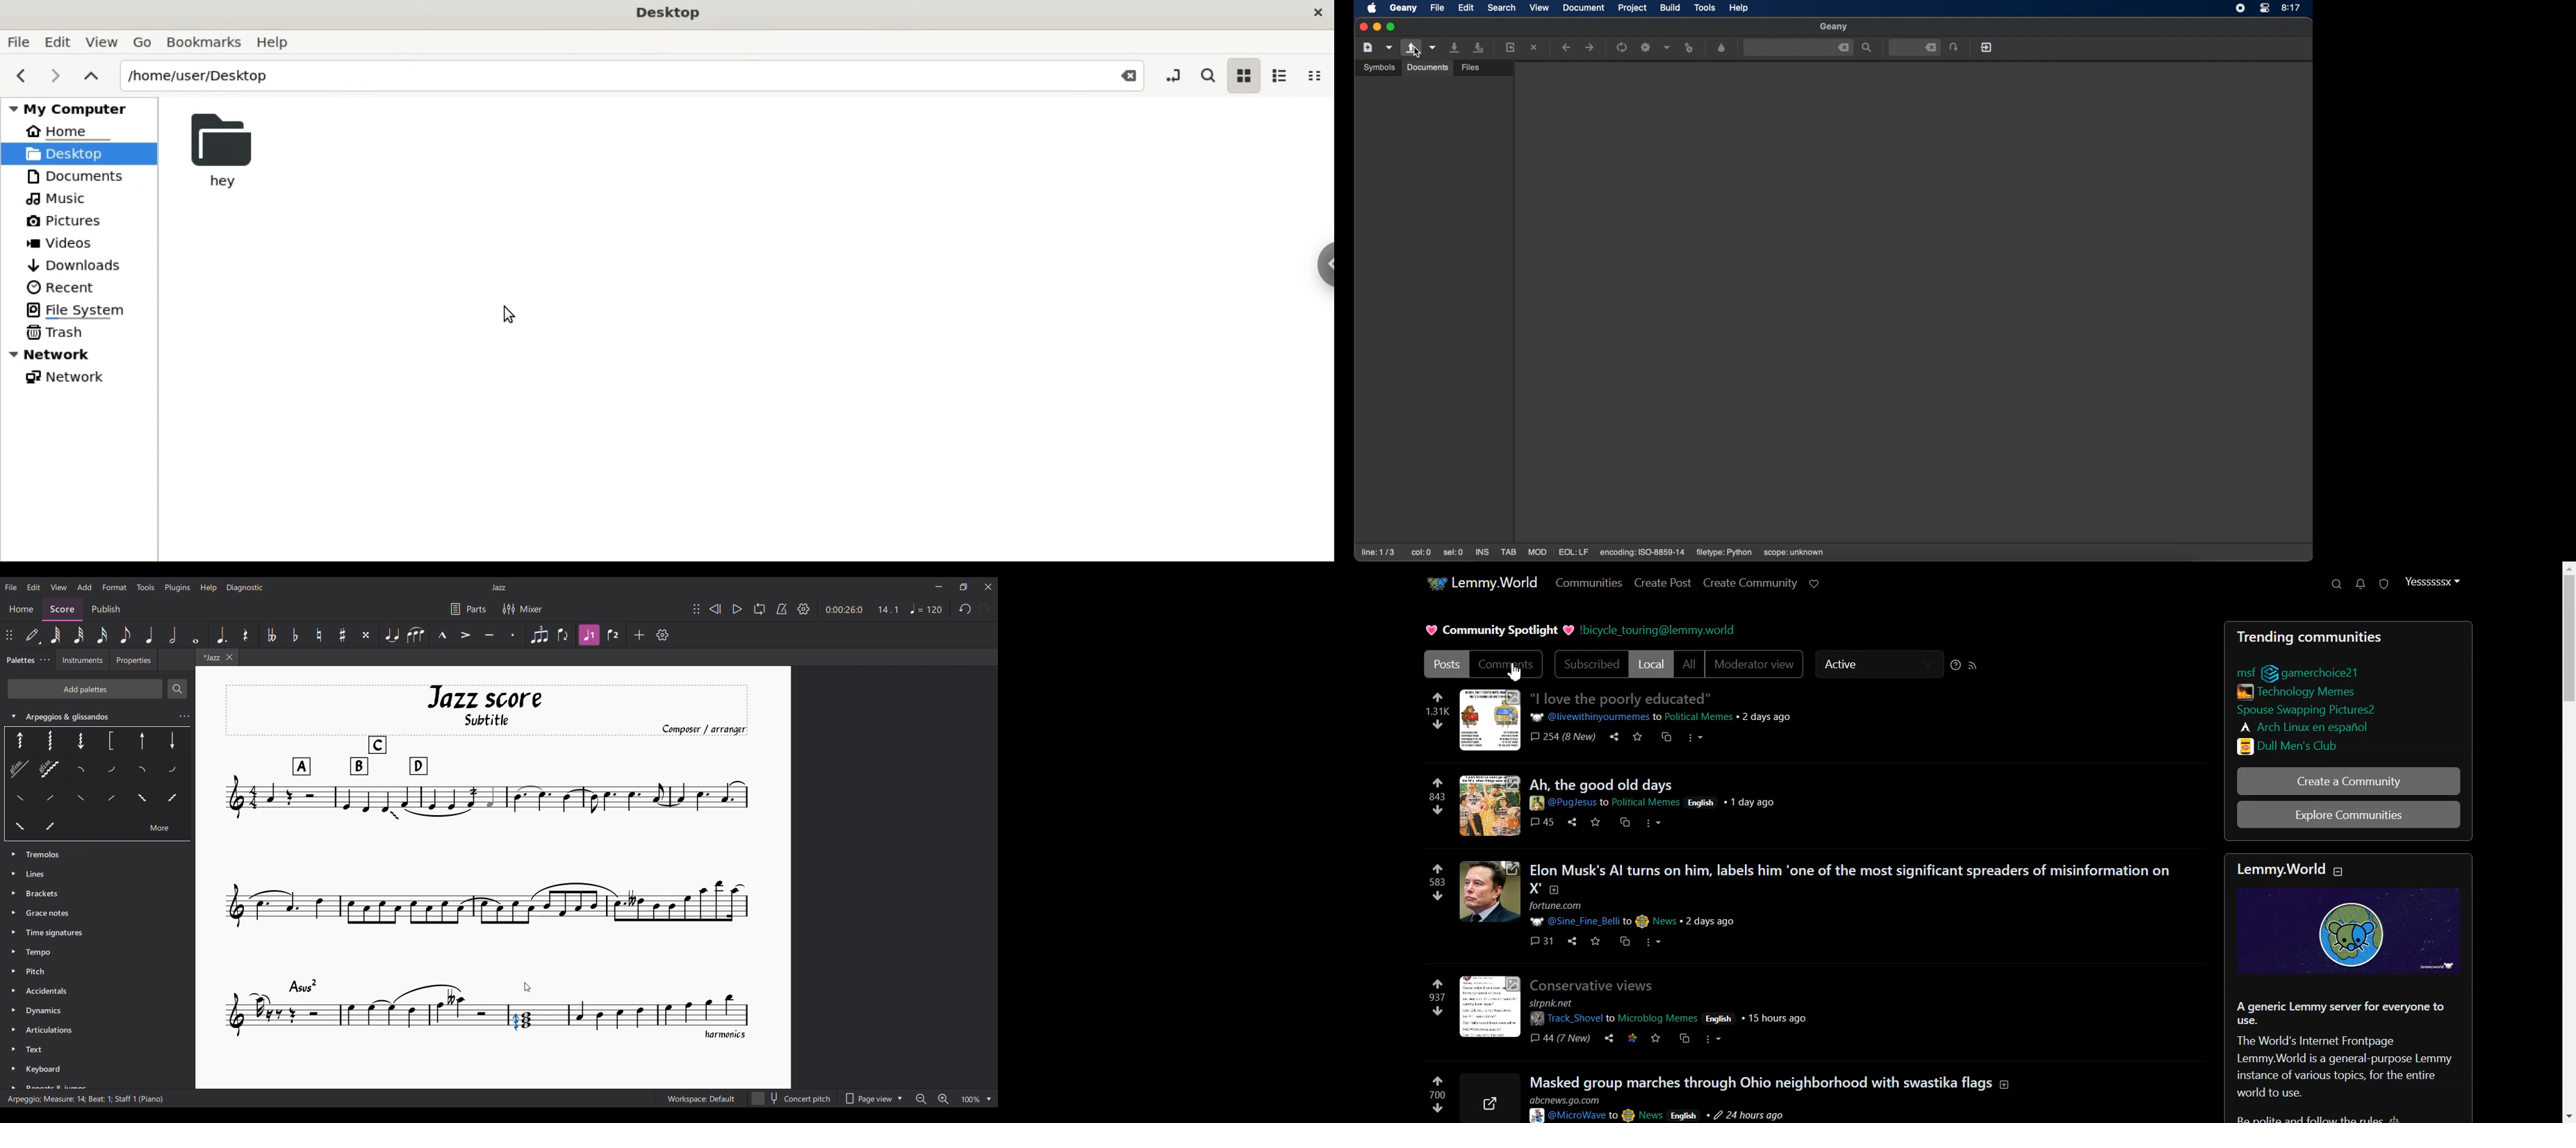 The height and width of the screenshot is (1148, 2576). I want to click on Dynamics, so click(46, 1012).